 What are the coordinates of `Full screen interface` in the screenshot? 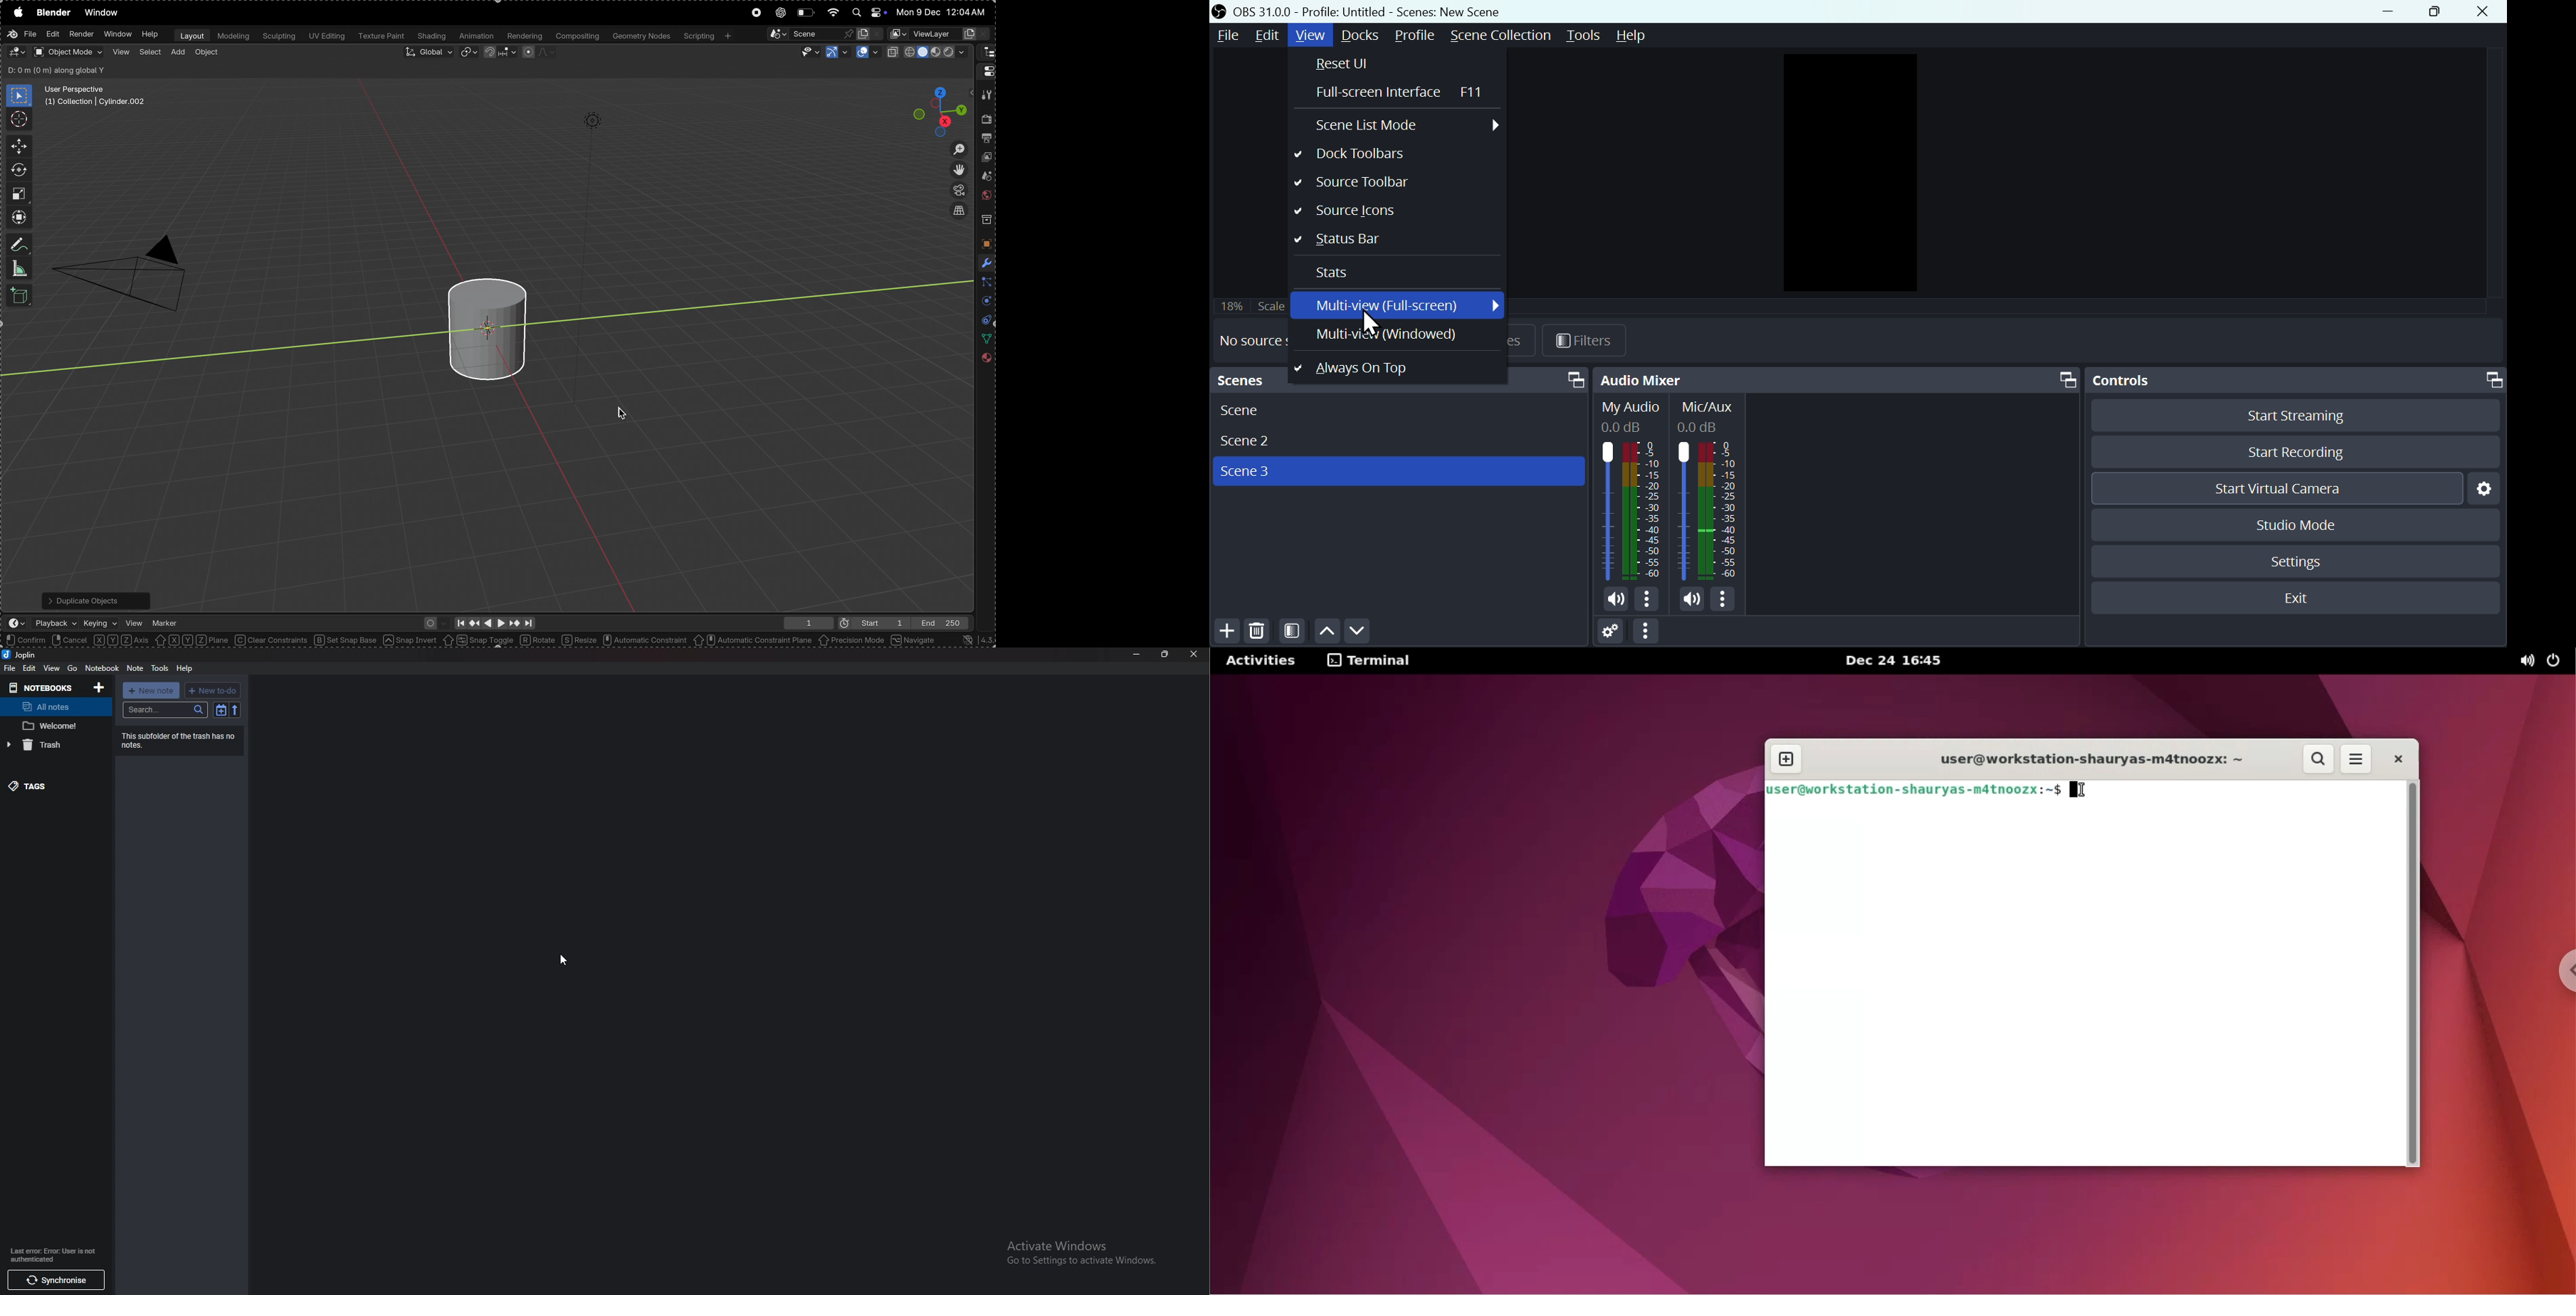 It's located at (1394, 91).